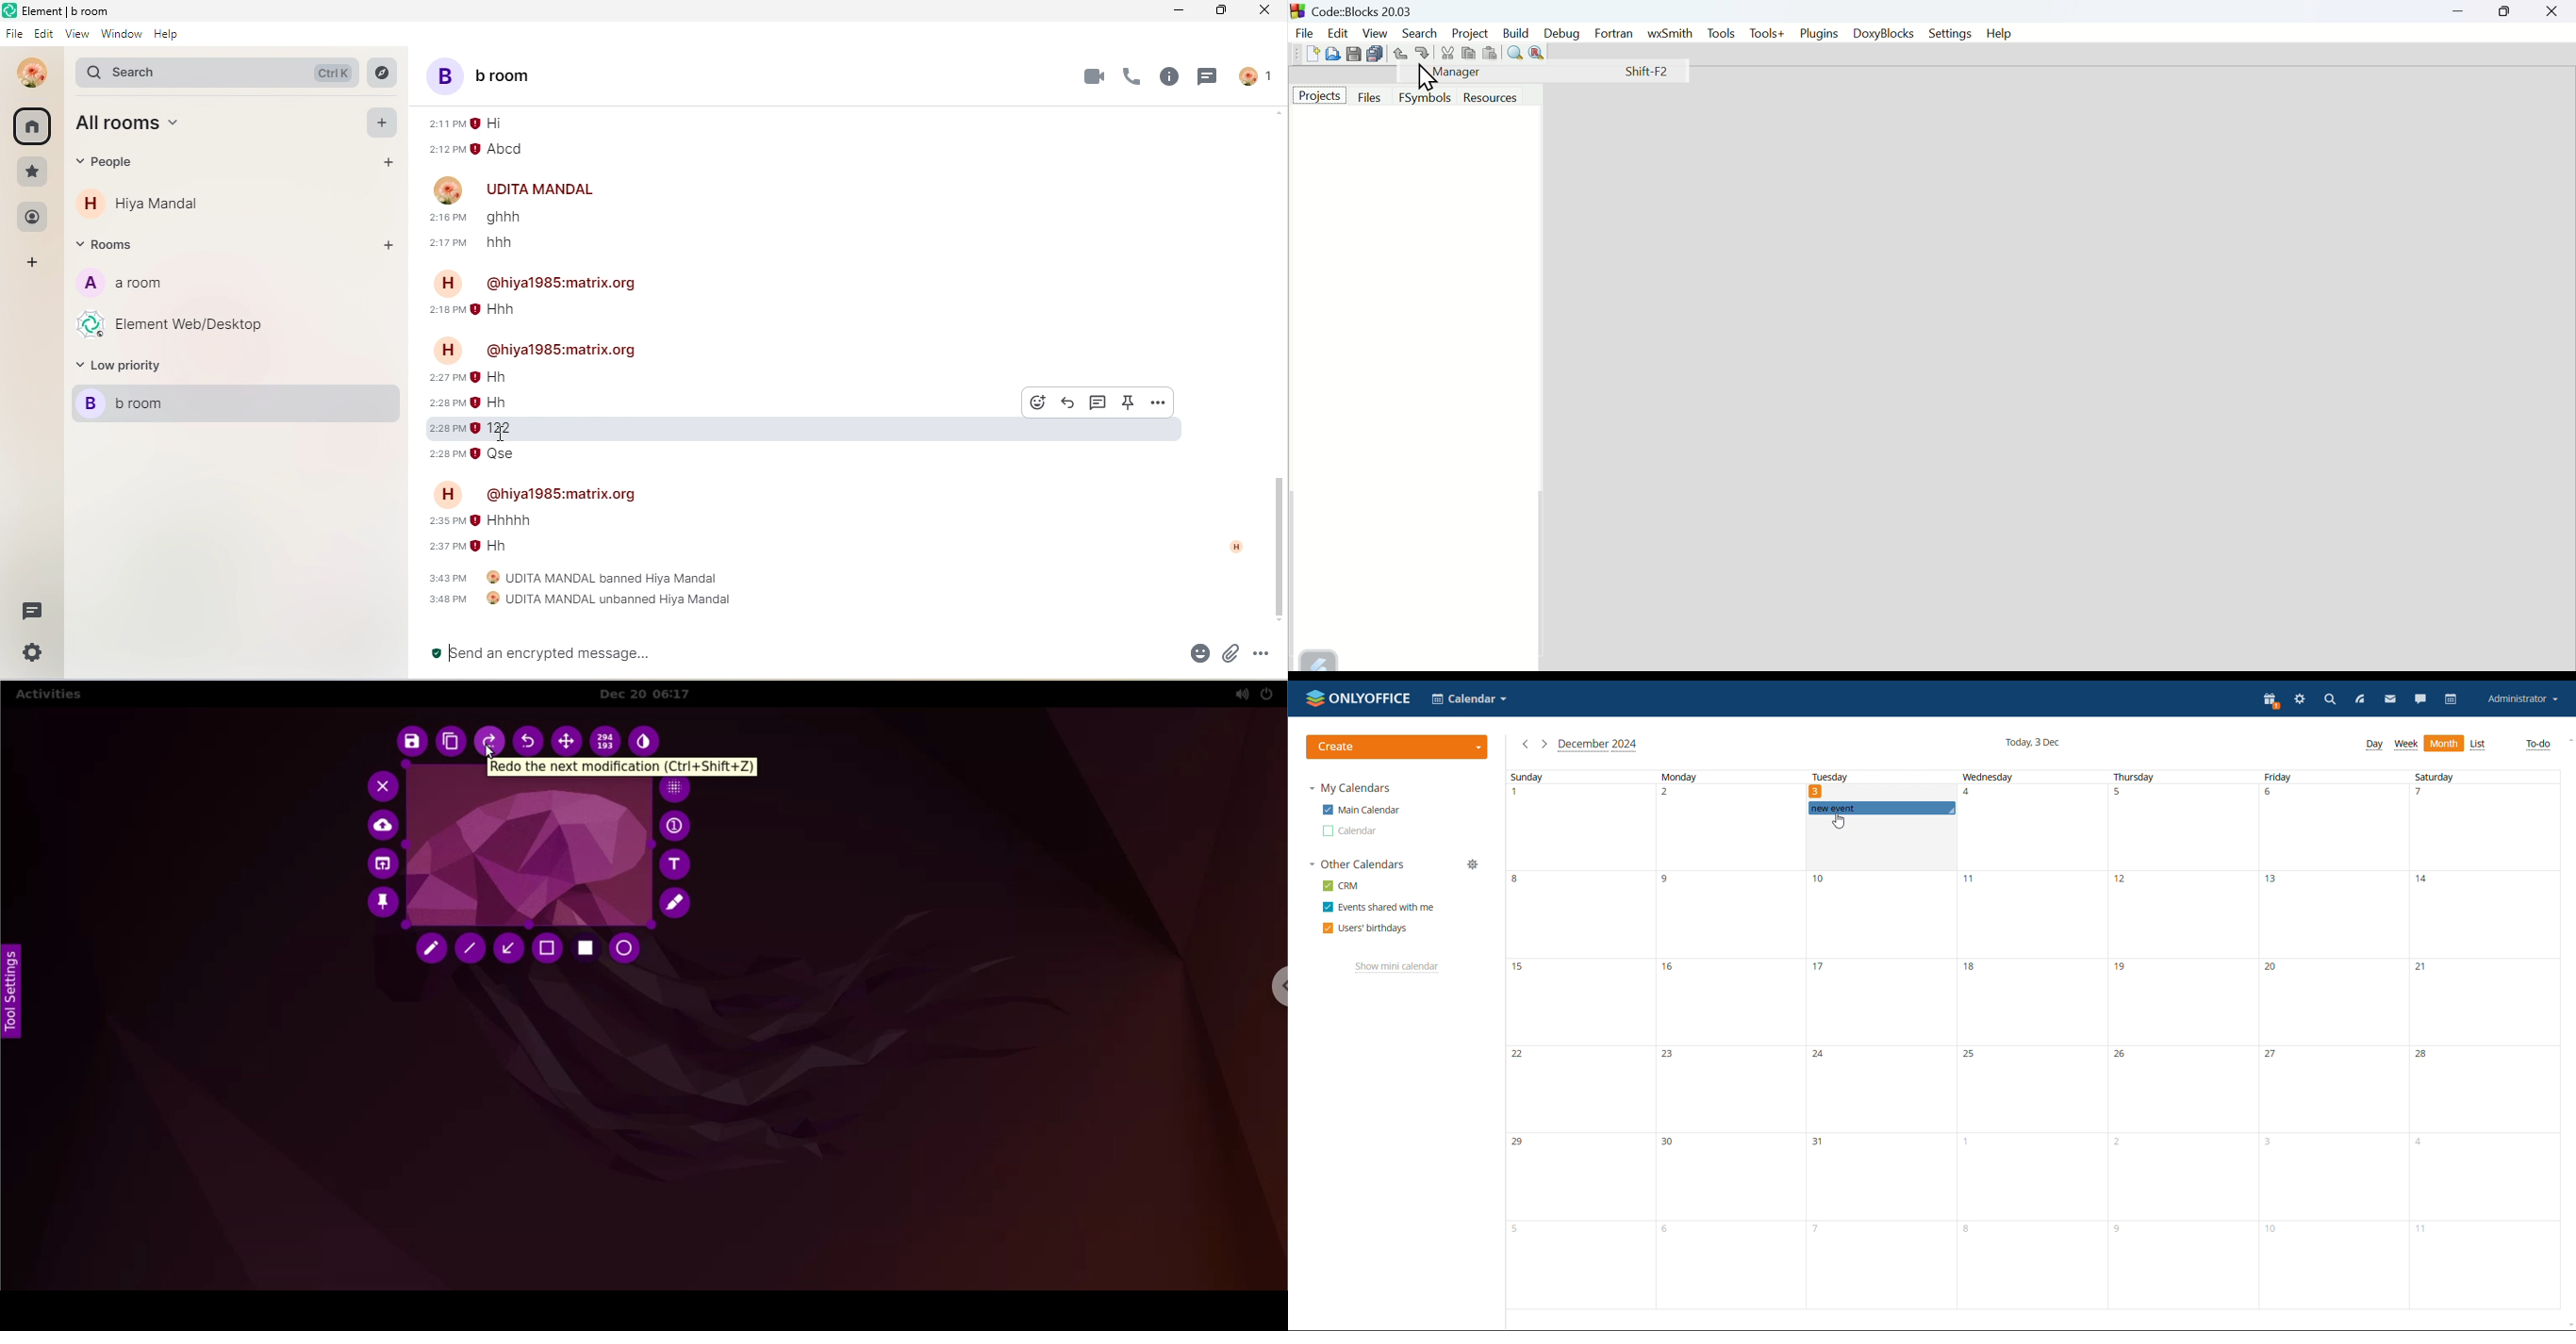 The image size is (2576, 1344). What do you see at coordinates (148, 204) in the screenshot?
I see `hiya mandal` at bounding box center [148, 204].